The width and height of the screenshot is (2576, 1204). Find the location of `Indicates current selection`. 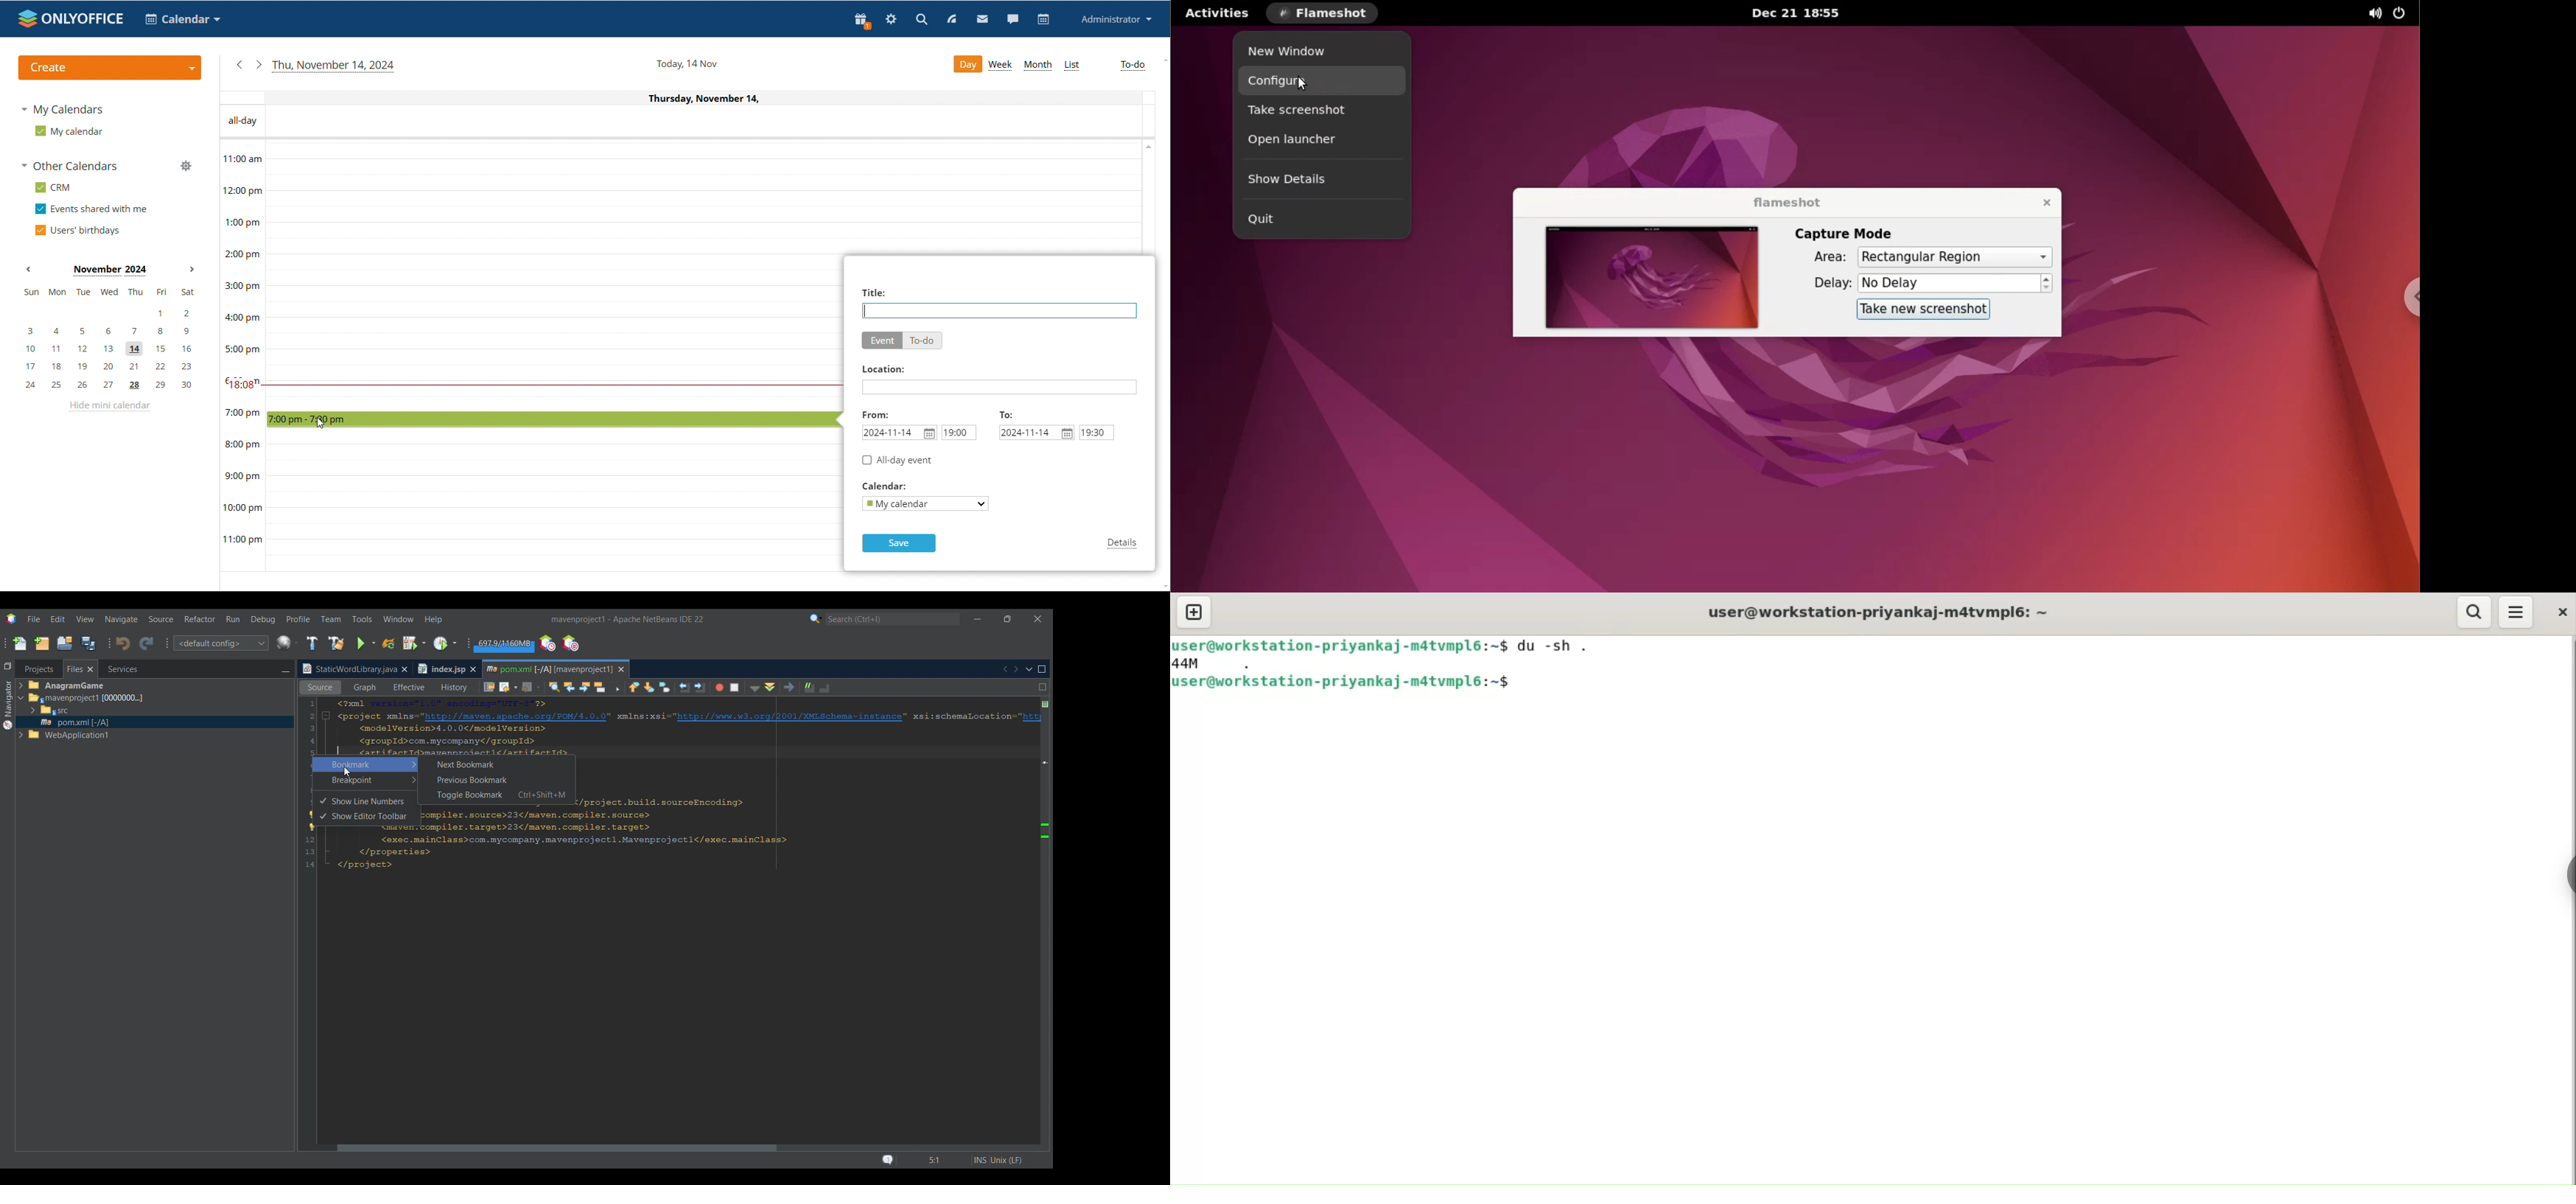

Indicates current selection is located at coordinates (323, 809).